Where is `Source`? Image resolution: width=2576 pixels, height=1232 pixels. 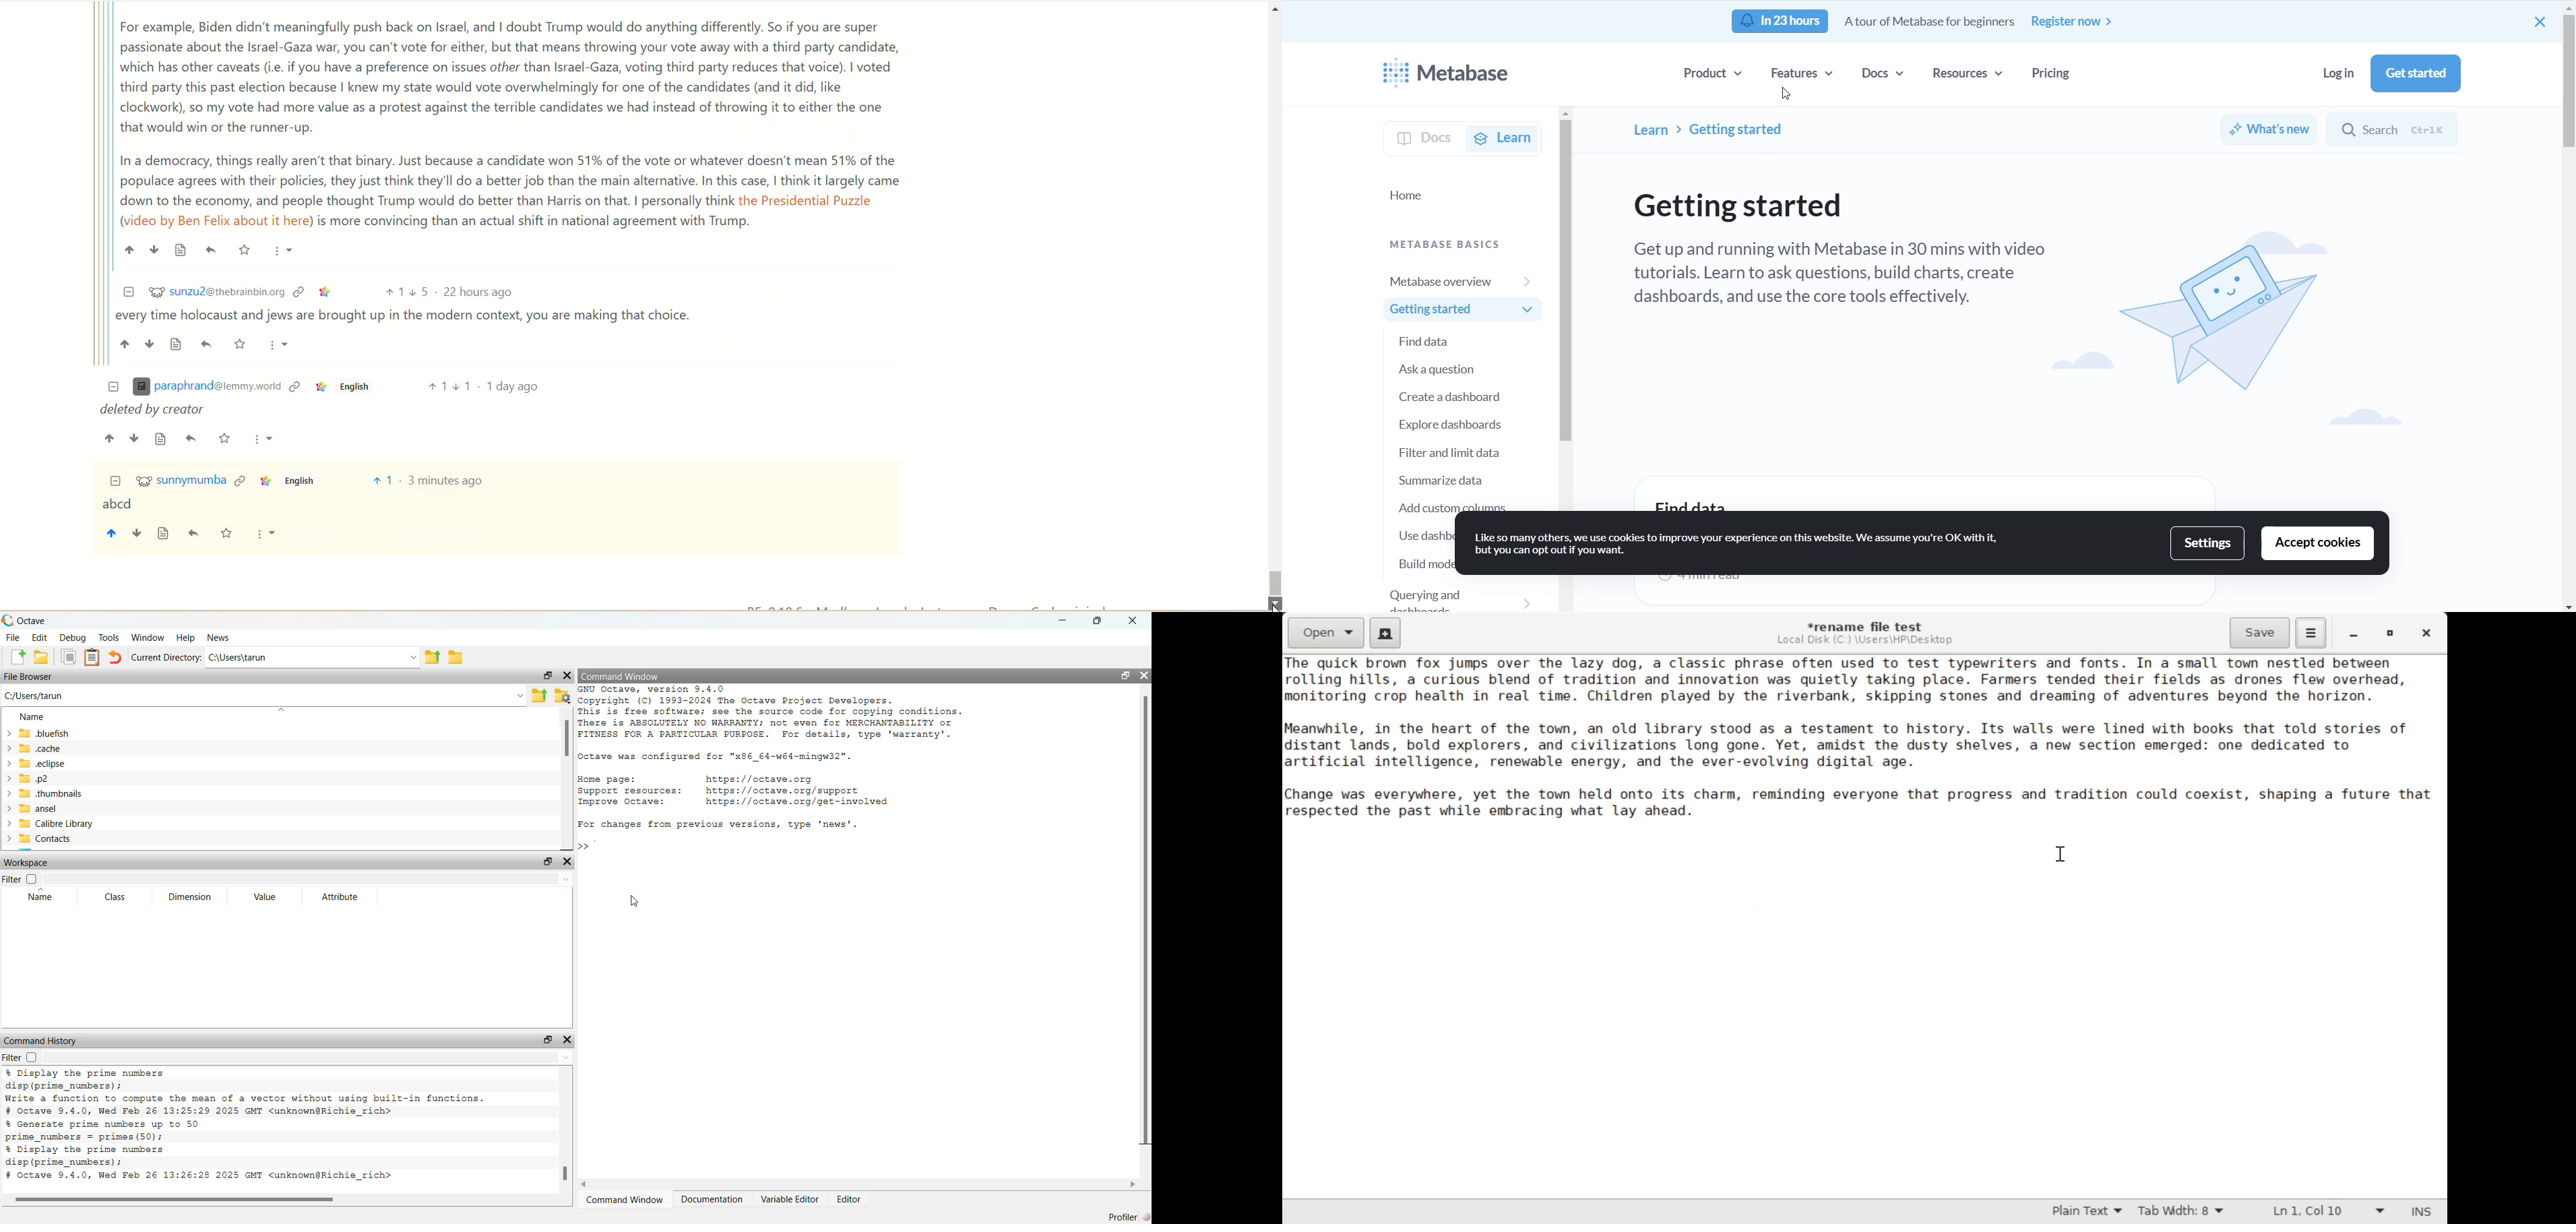 Source is located at coordinates (182, 249).